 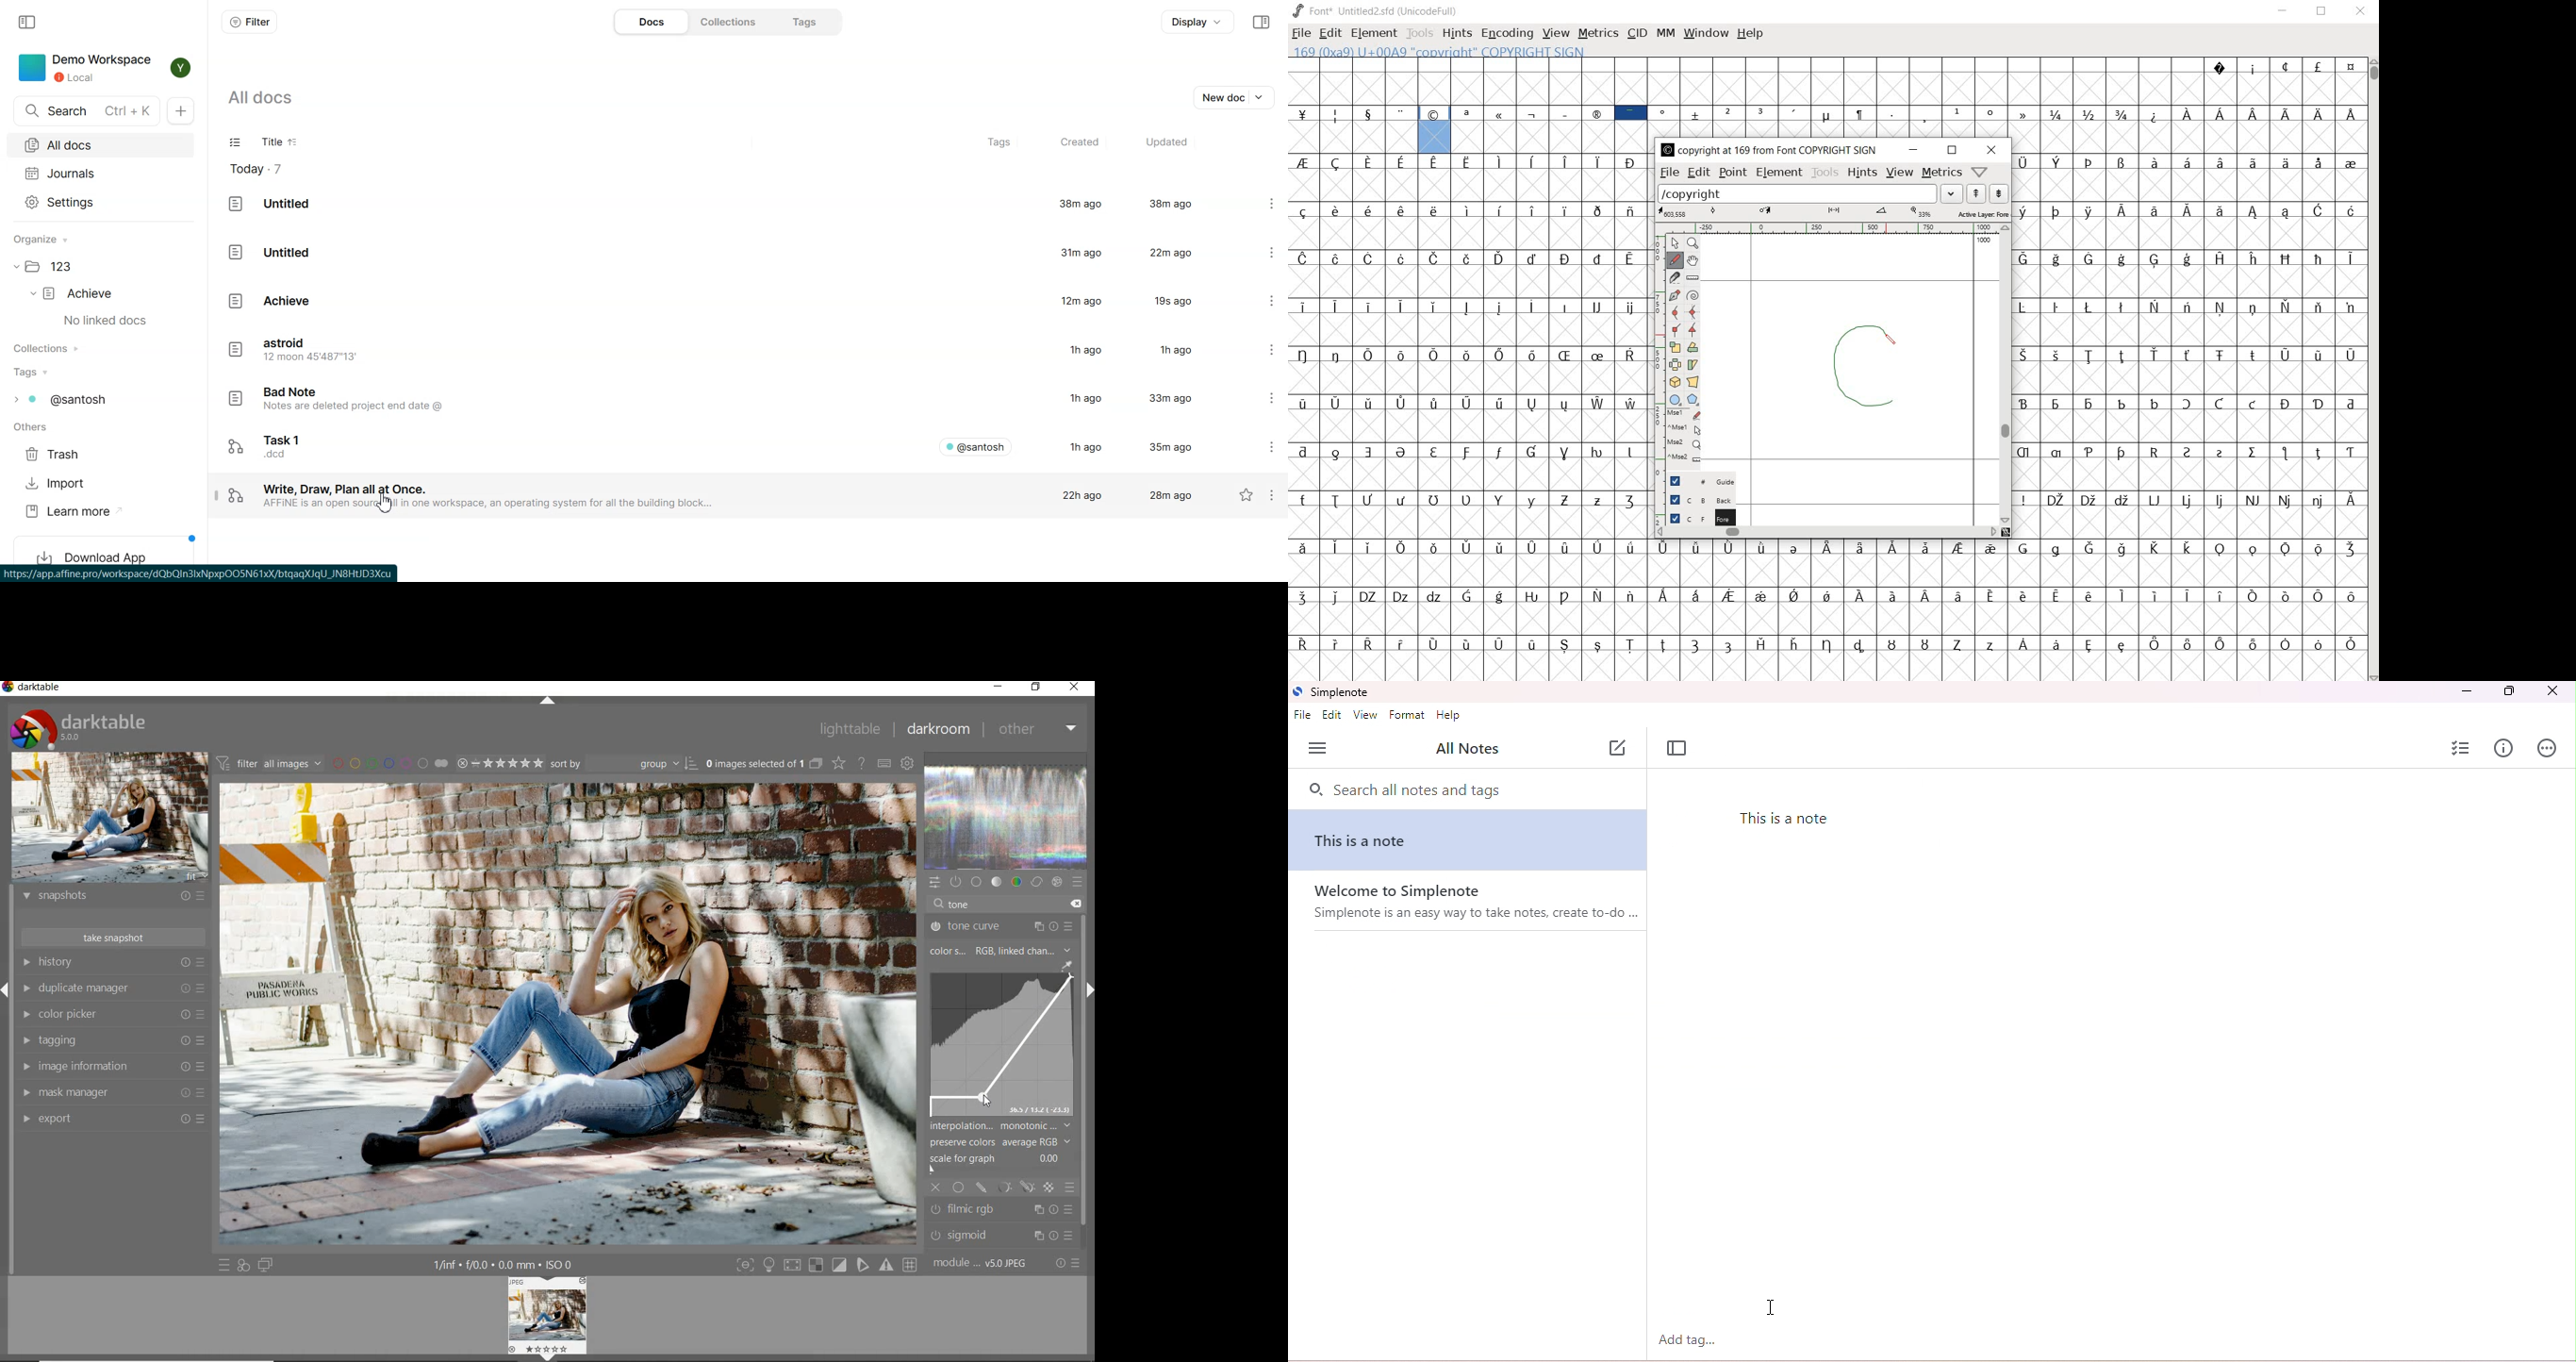 I want to click on designing copyright glyph, so click(x=1872, y=362).